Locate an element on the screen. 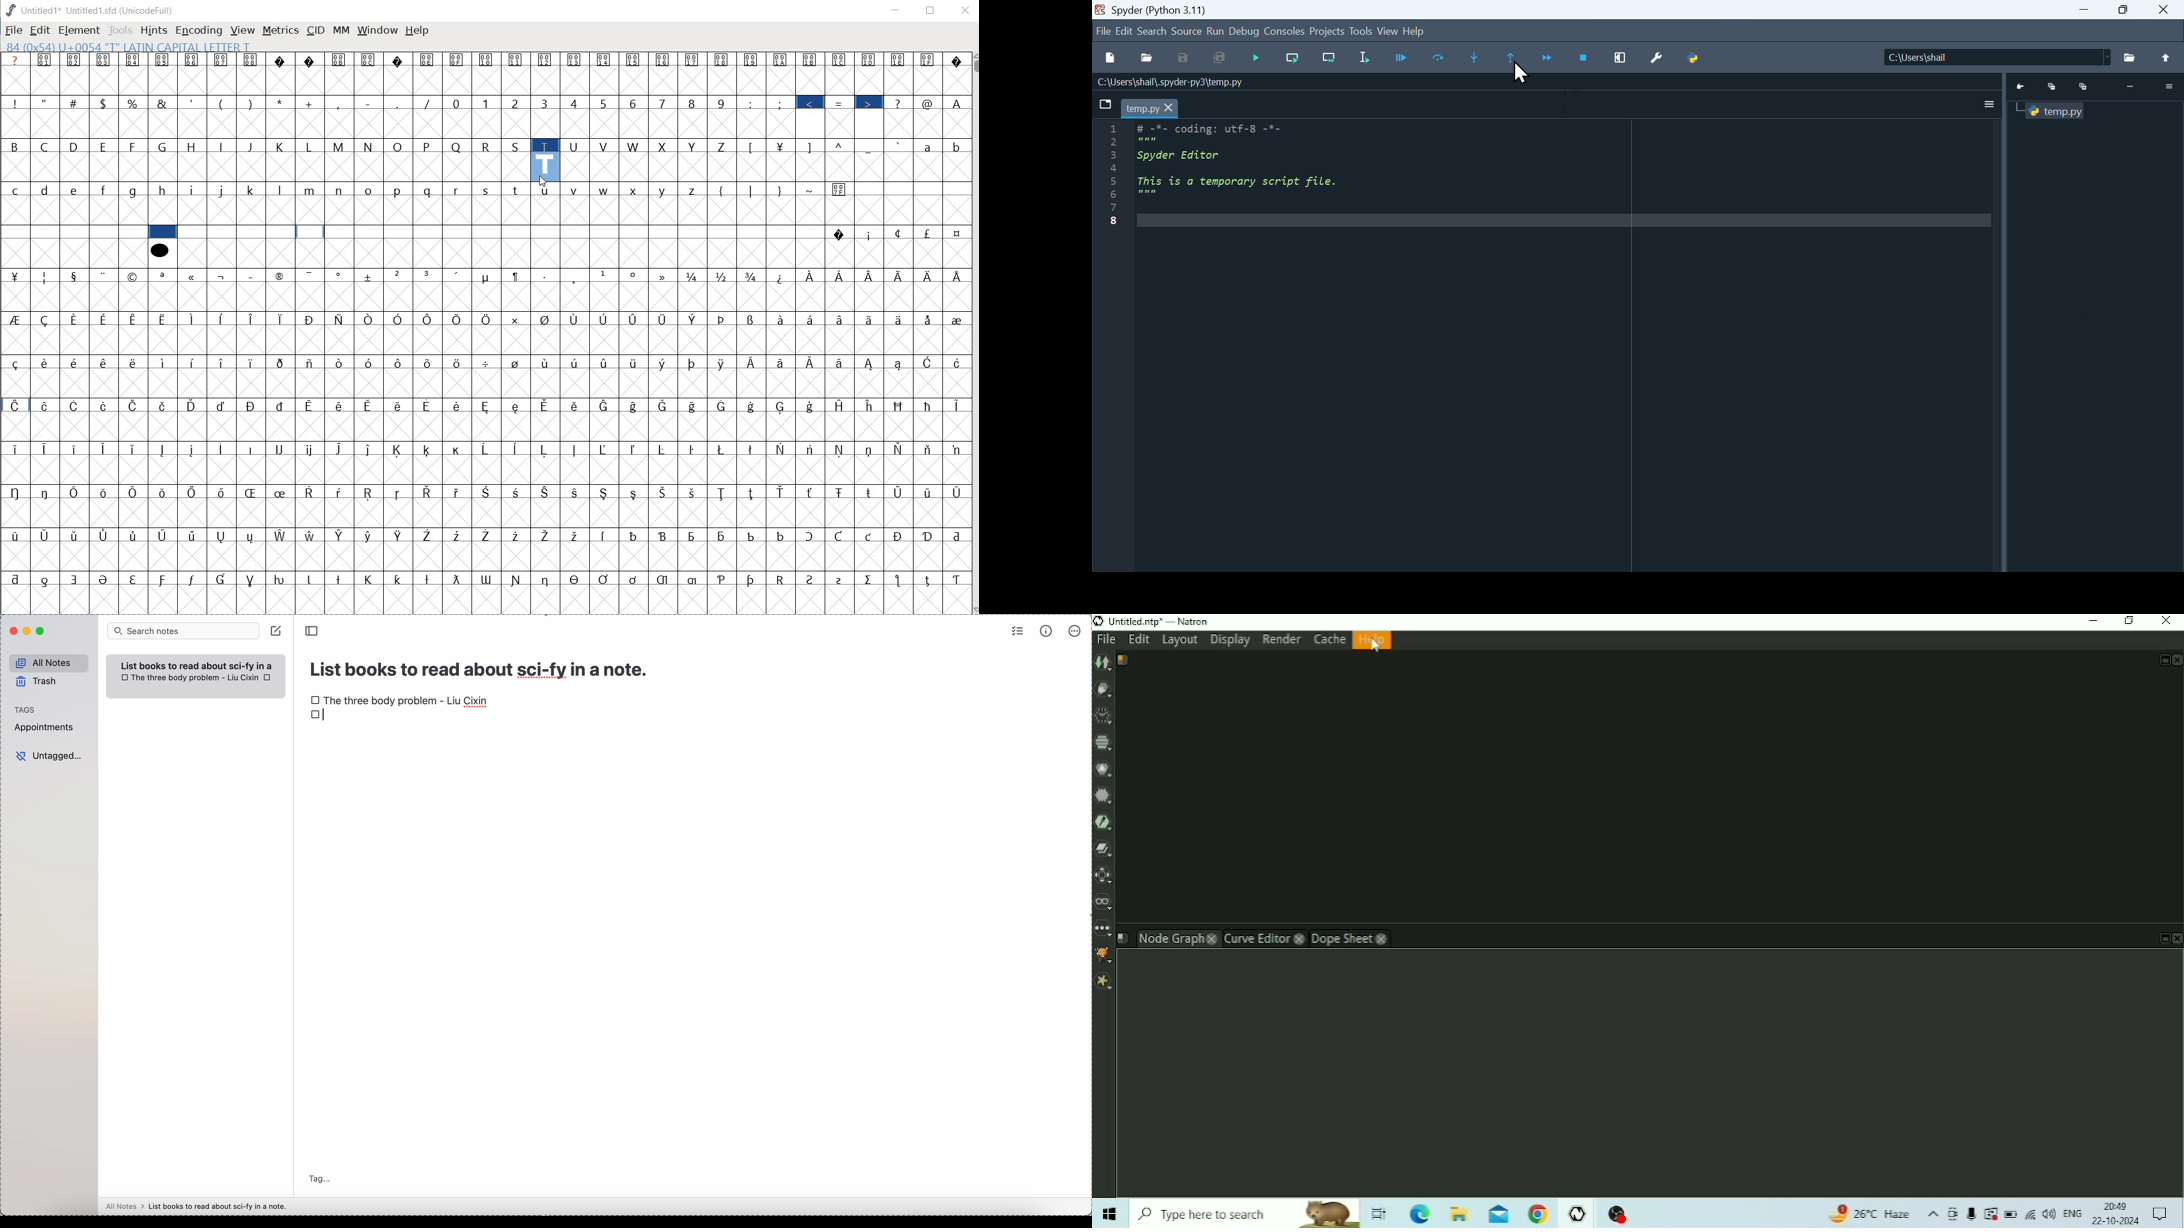 The height and width of the screenshot is (1232, 2184). glyph info is located at coordinates (127, 46).